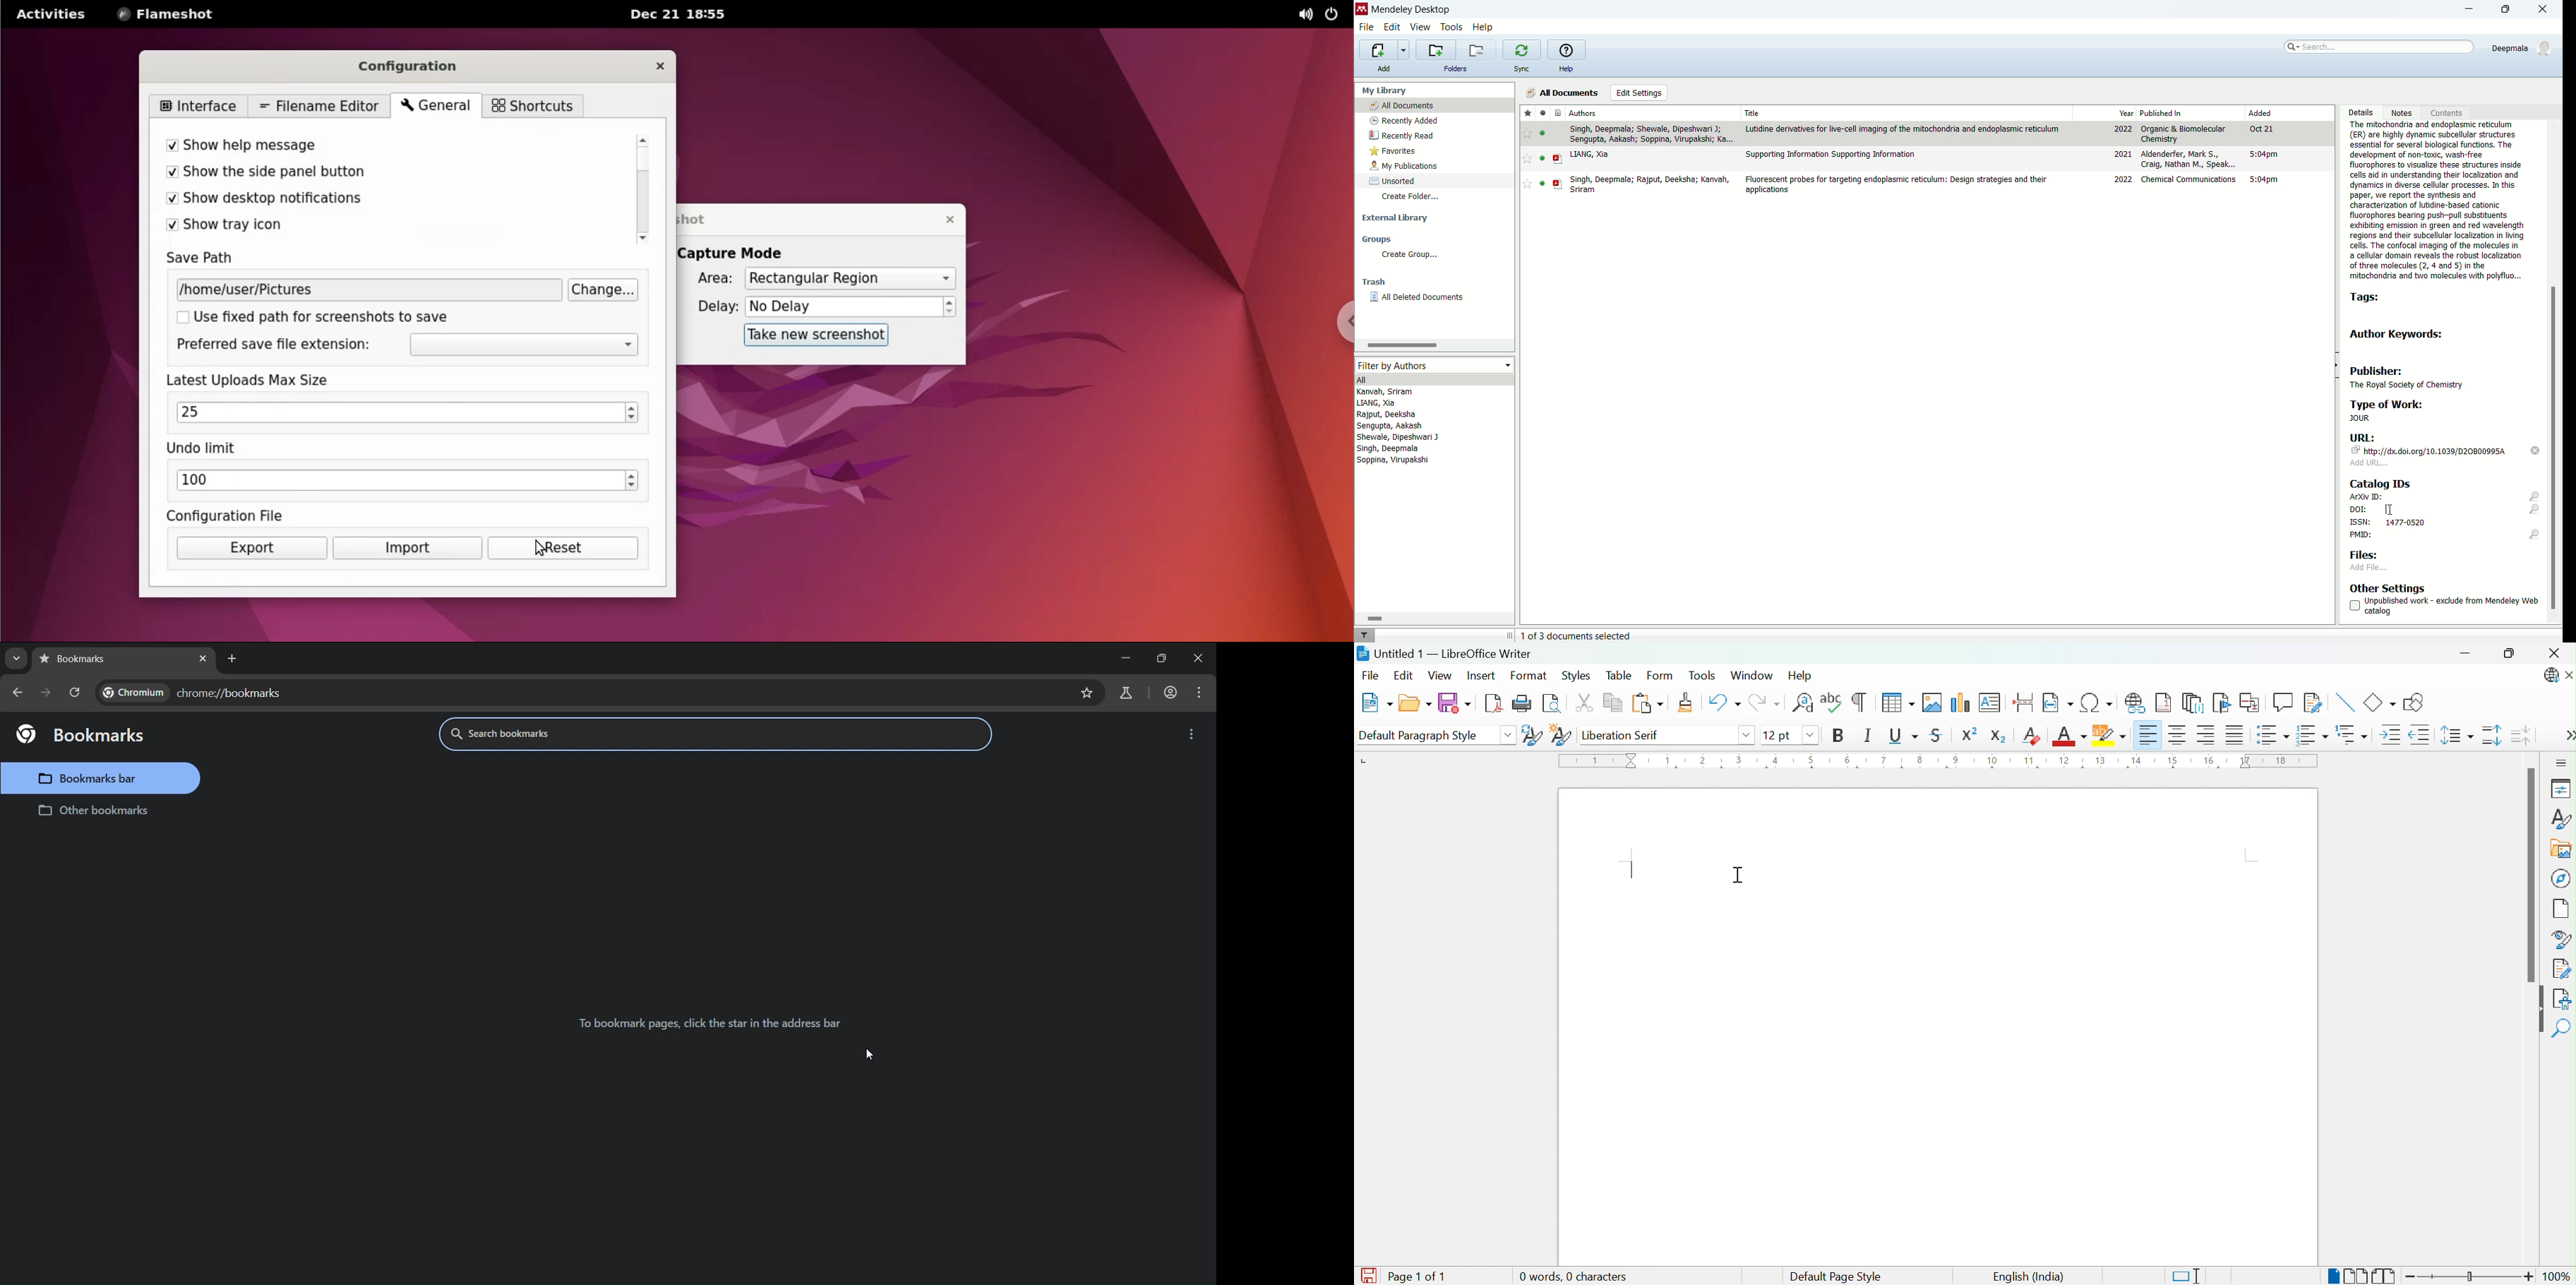 Image resolution: width=2576 pixels, height=1288 pixels. I want to click on Zoom out, so click(2415, 1279).